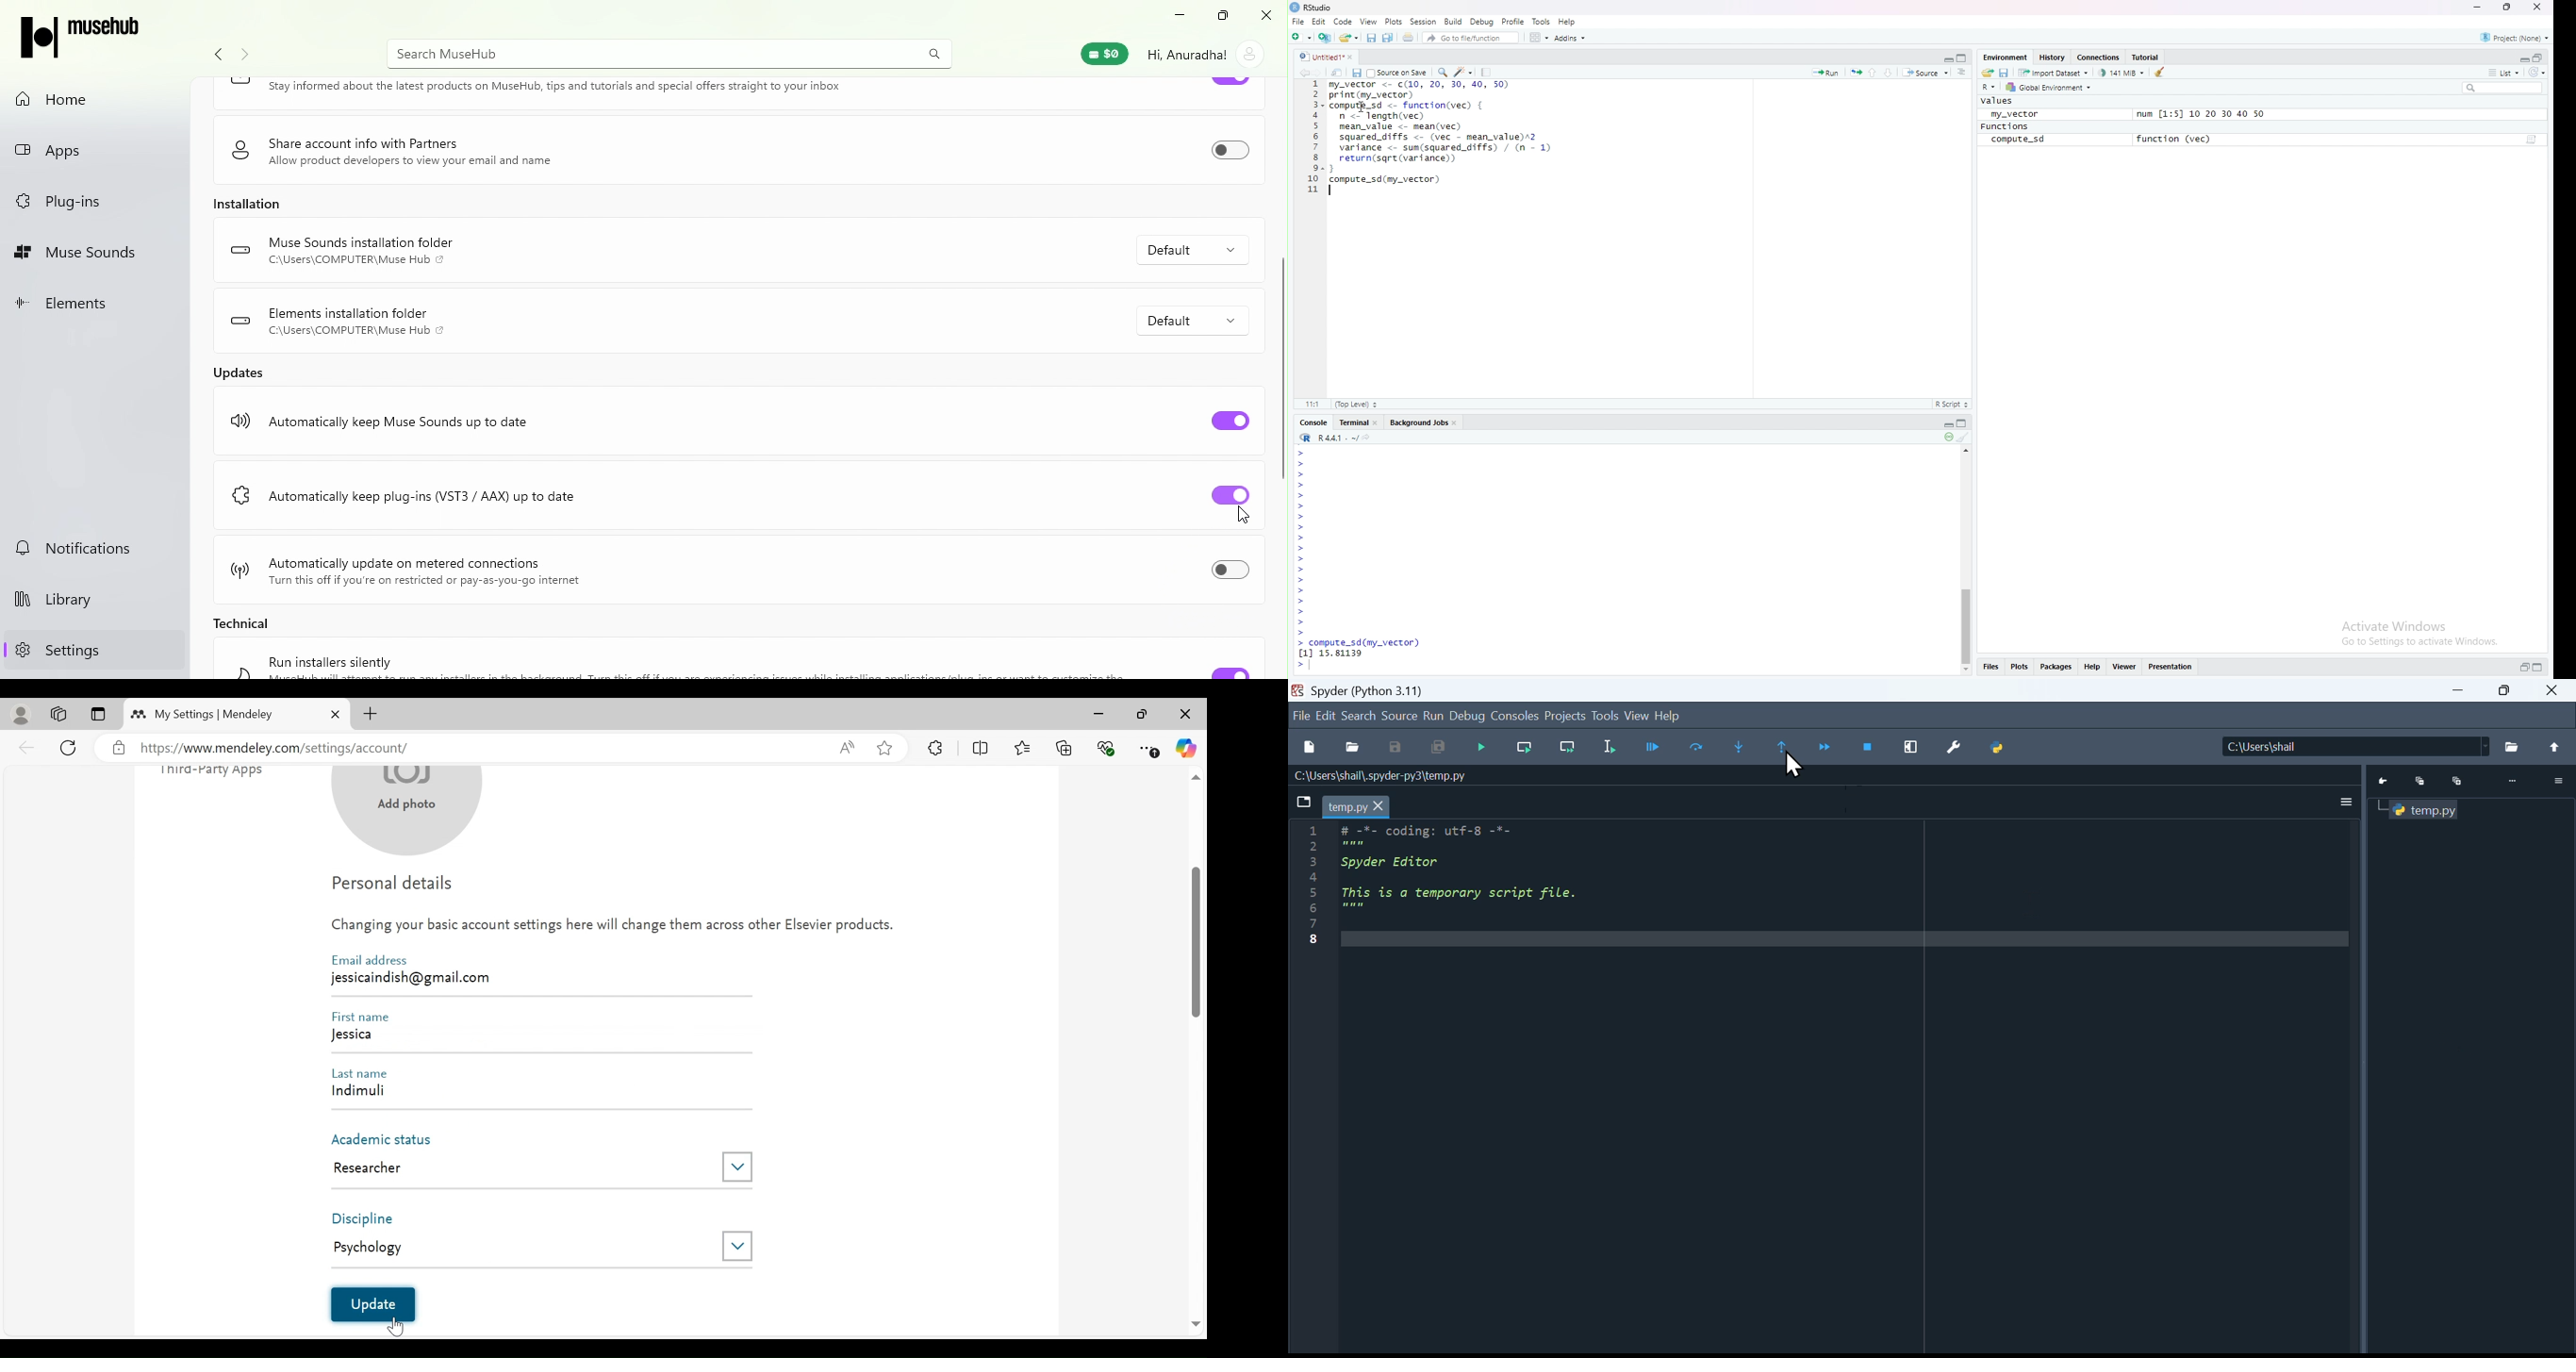 Image resolution: width=2576 pixels, height=1372 pixels. What do you see at coordinates (1434, 715) in the screenshot?
I see `Run` at bounding box center [1434, 715].